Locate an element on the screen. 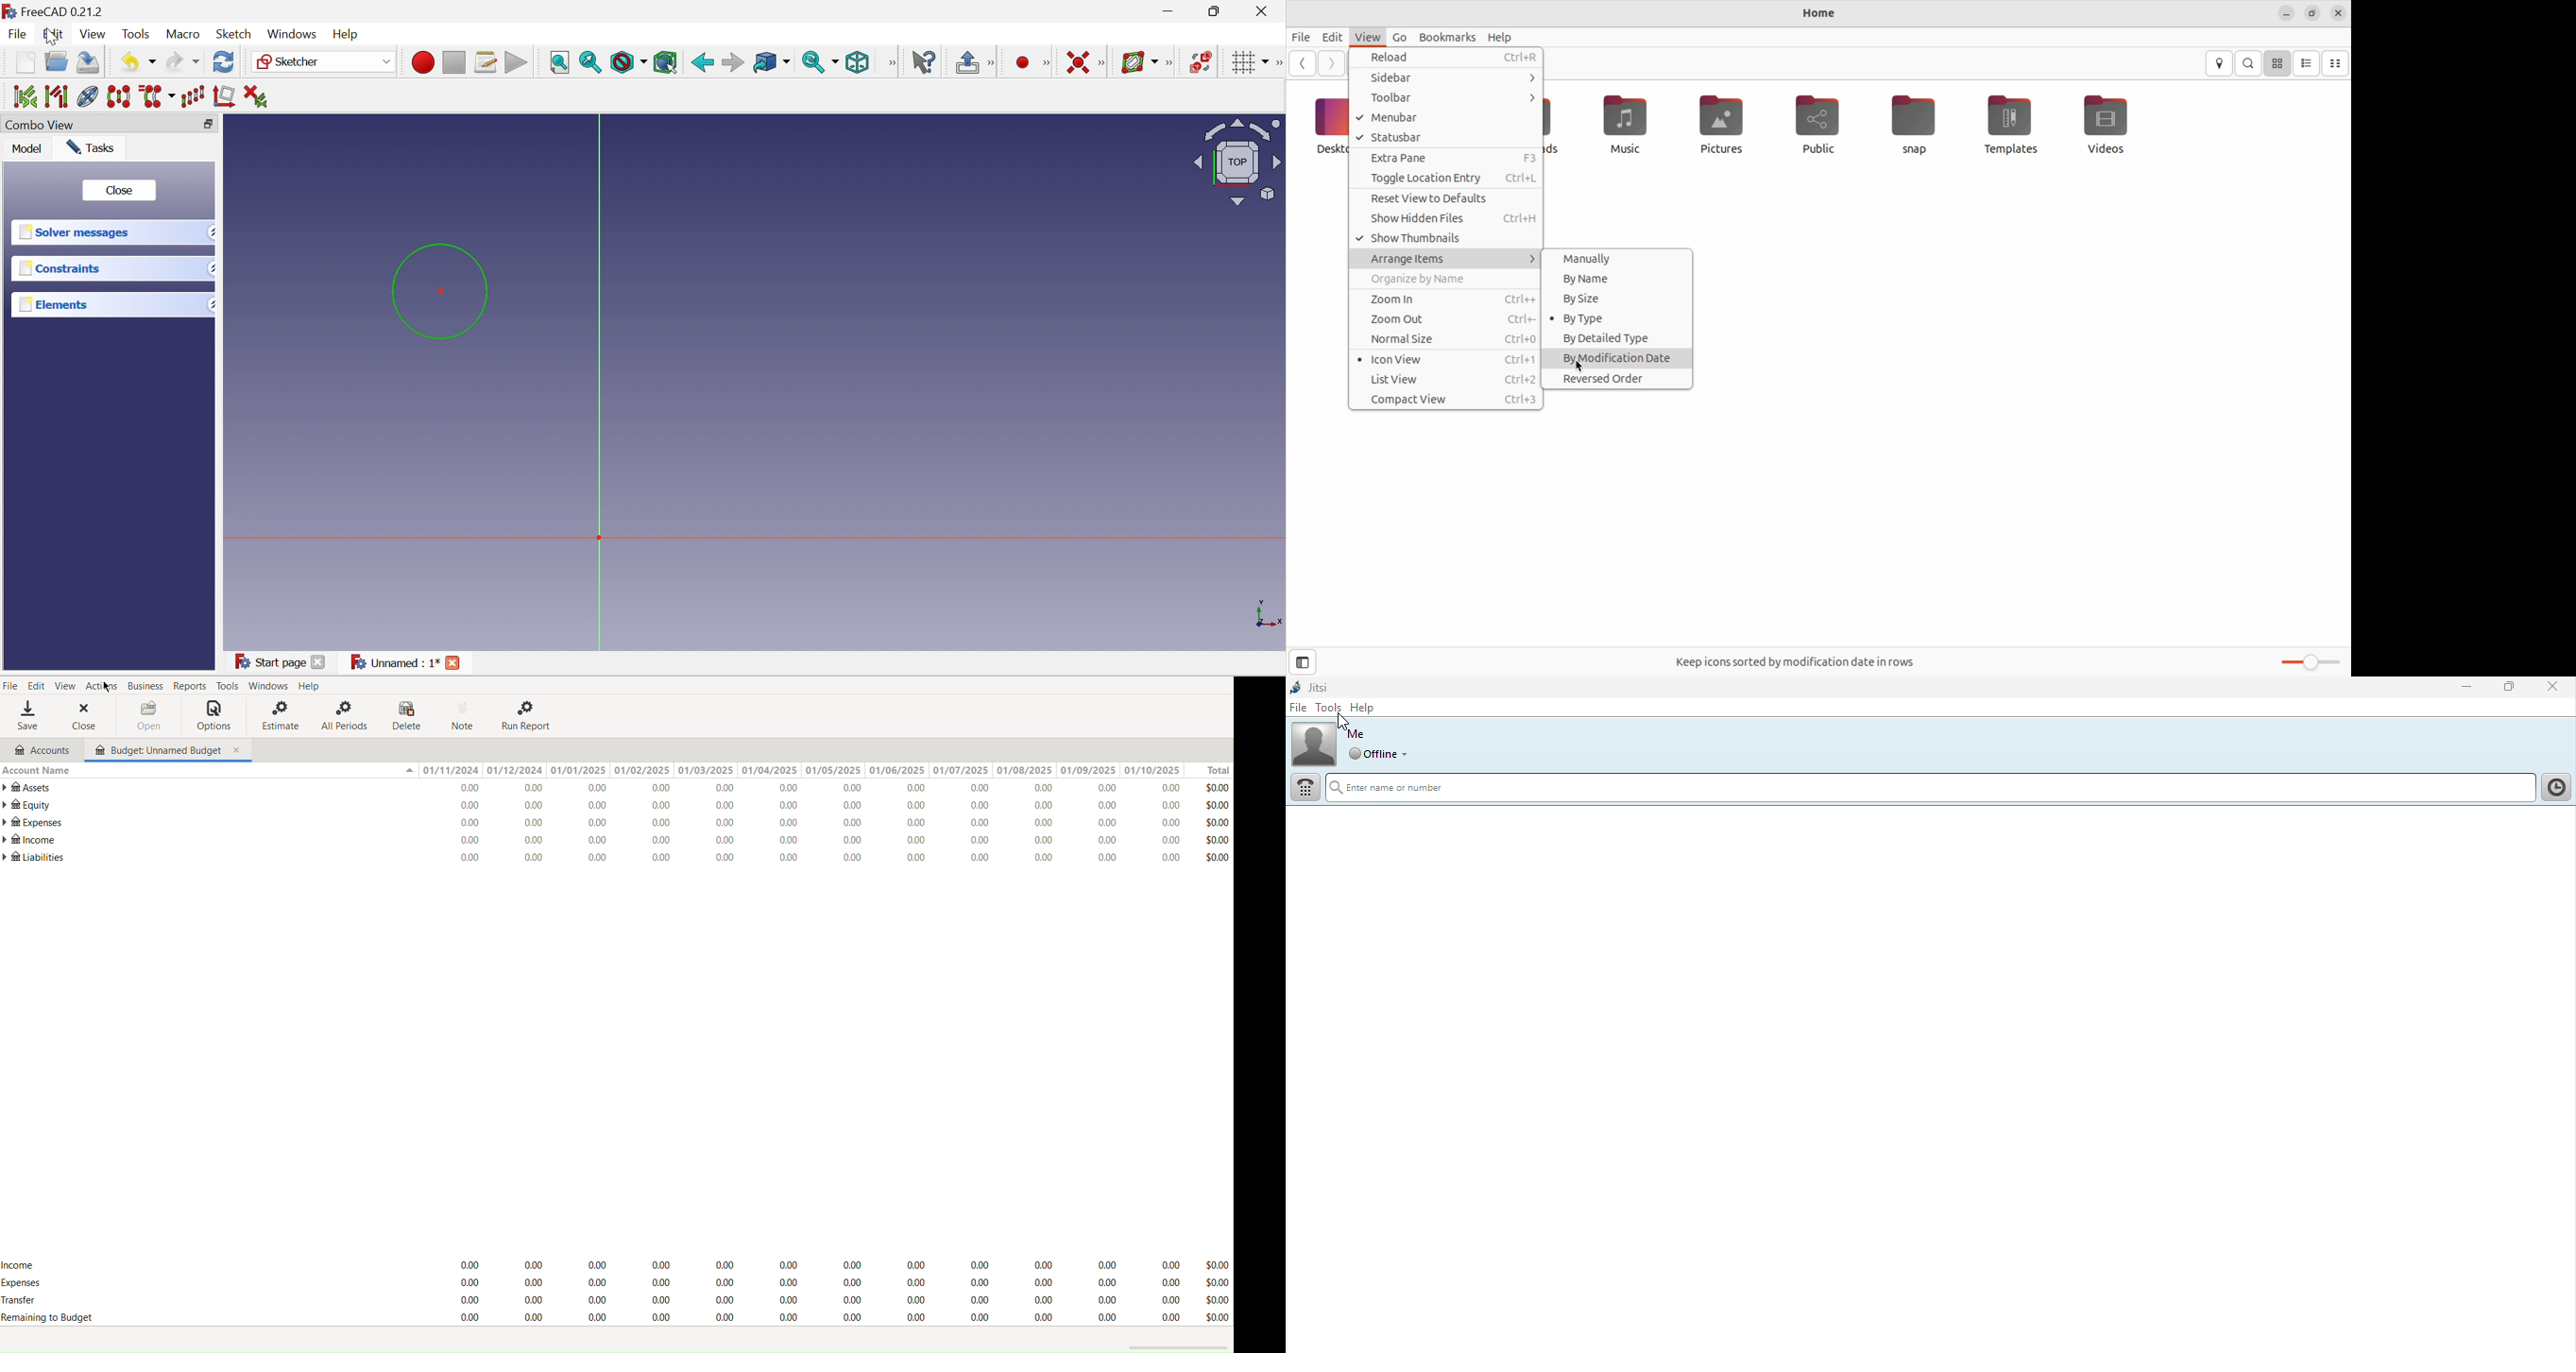  Reports is located at coordinates (189, 686).